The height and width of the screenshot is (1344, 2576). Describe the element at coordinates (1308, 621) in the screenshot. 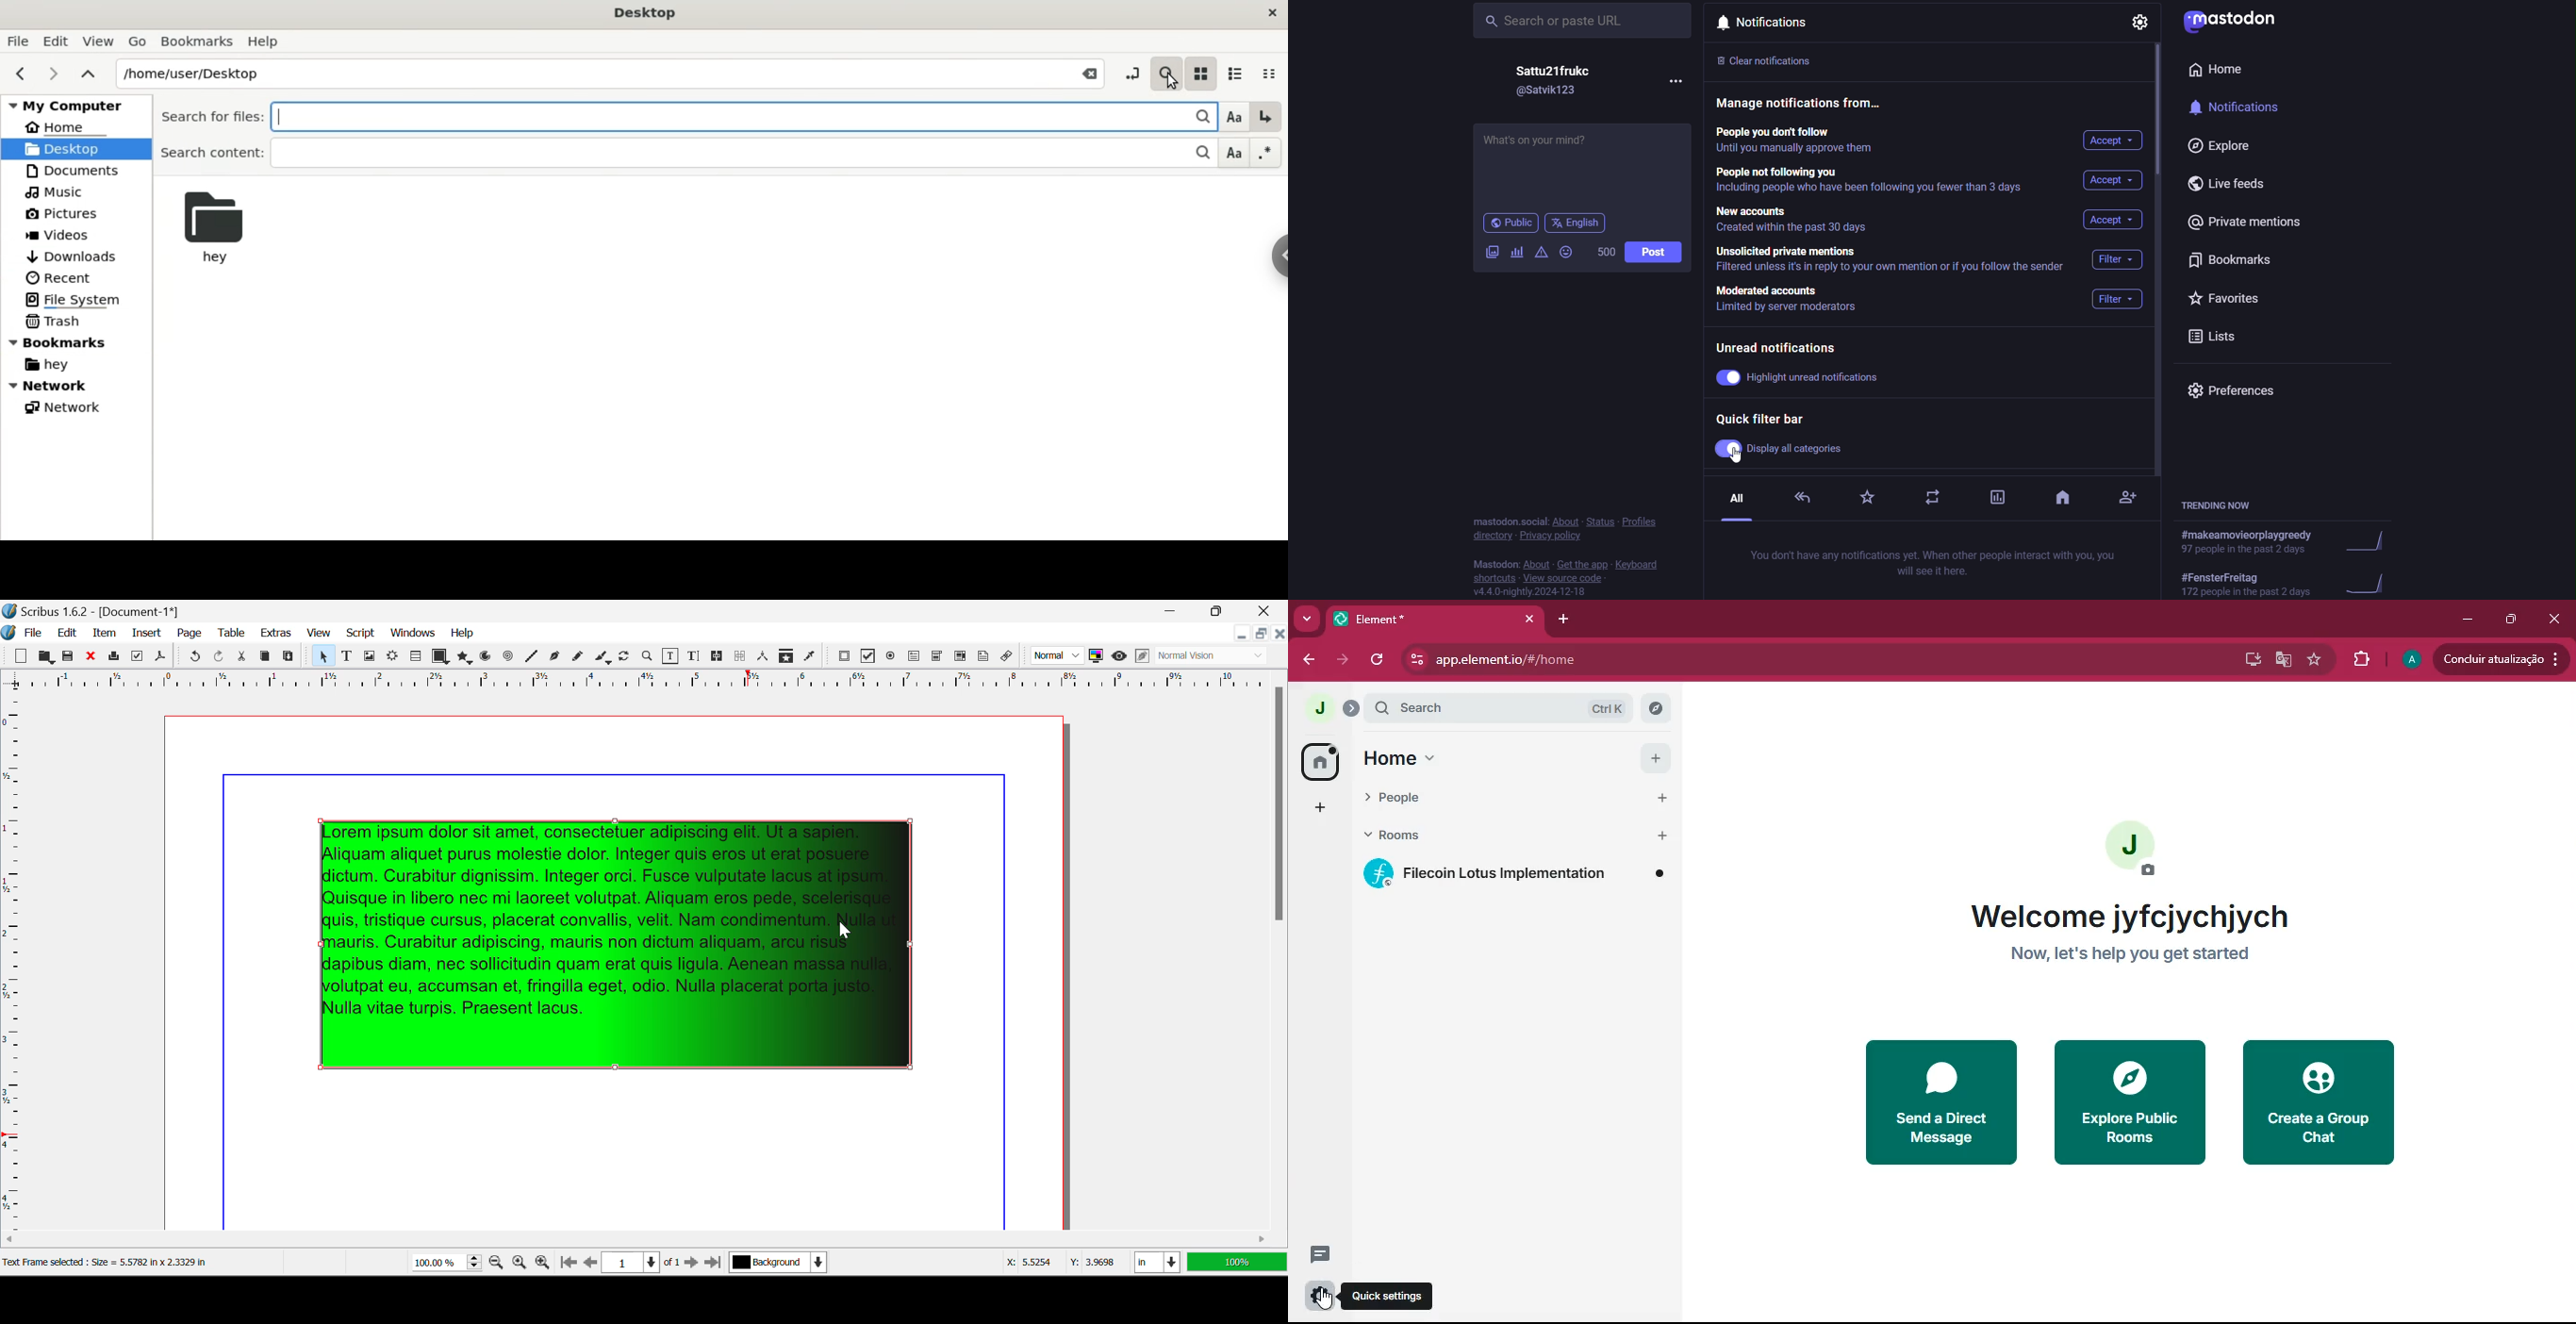

I see `search tabs` at that location.